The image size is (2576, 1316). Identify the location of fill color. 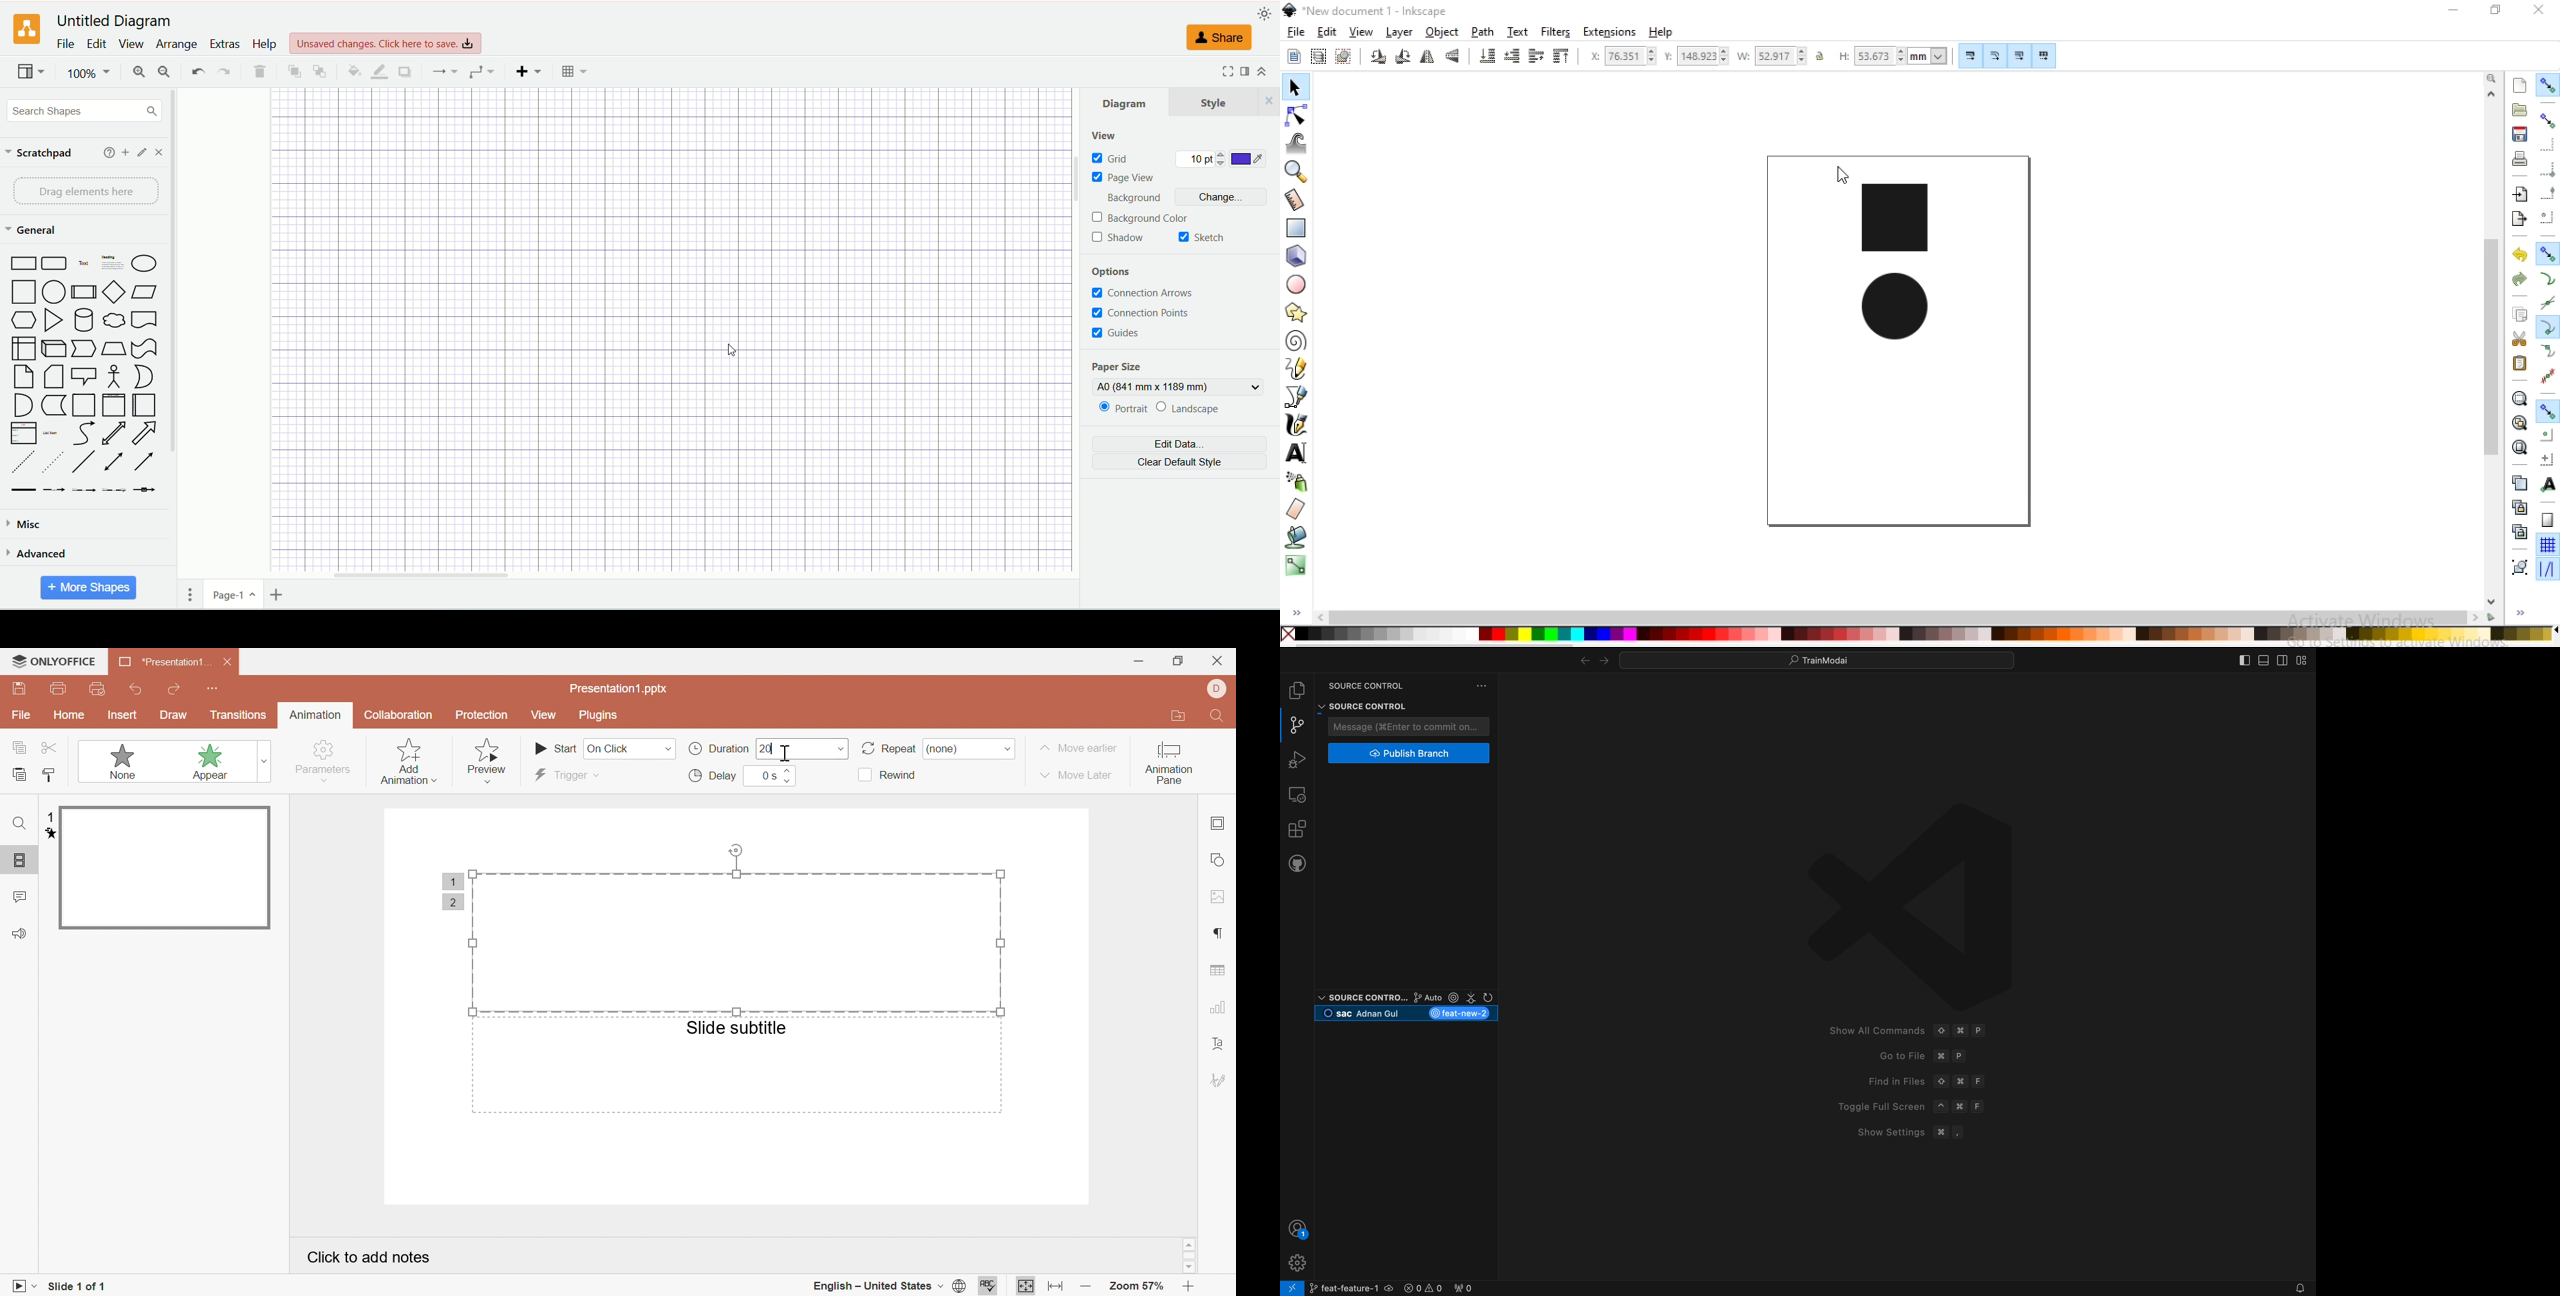
(351, 70).